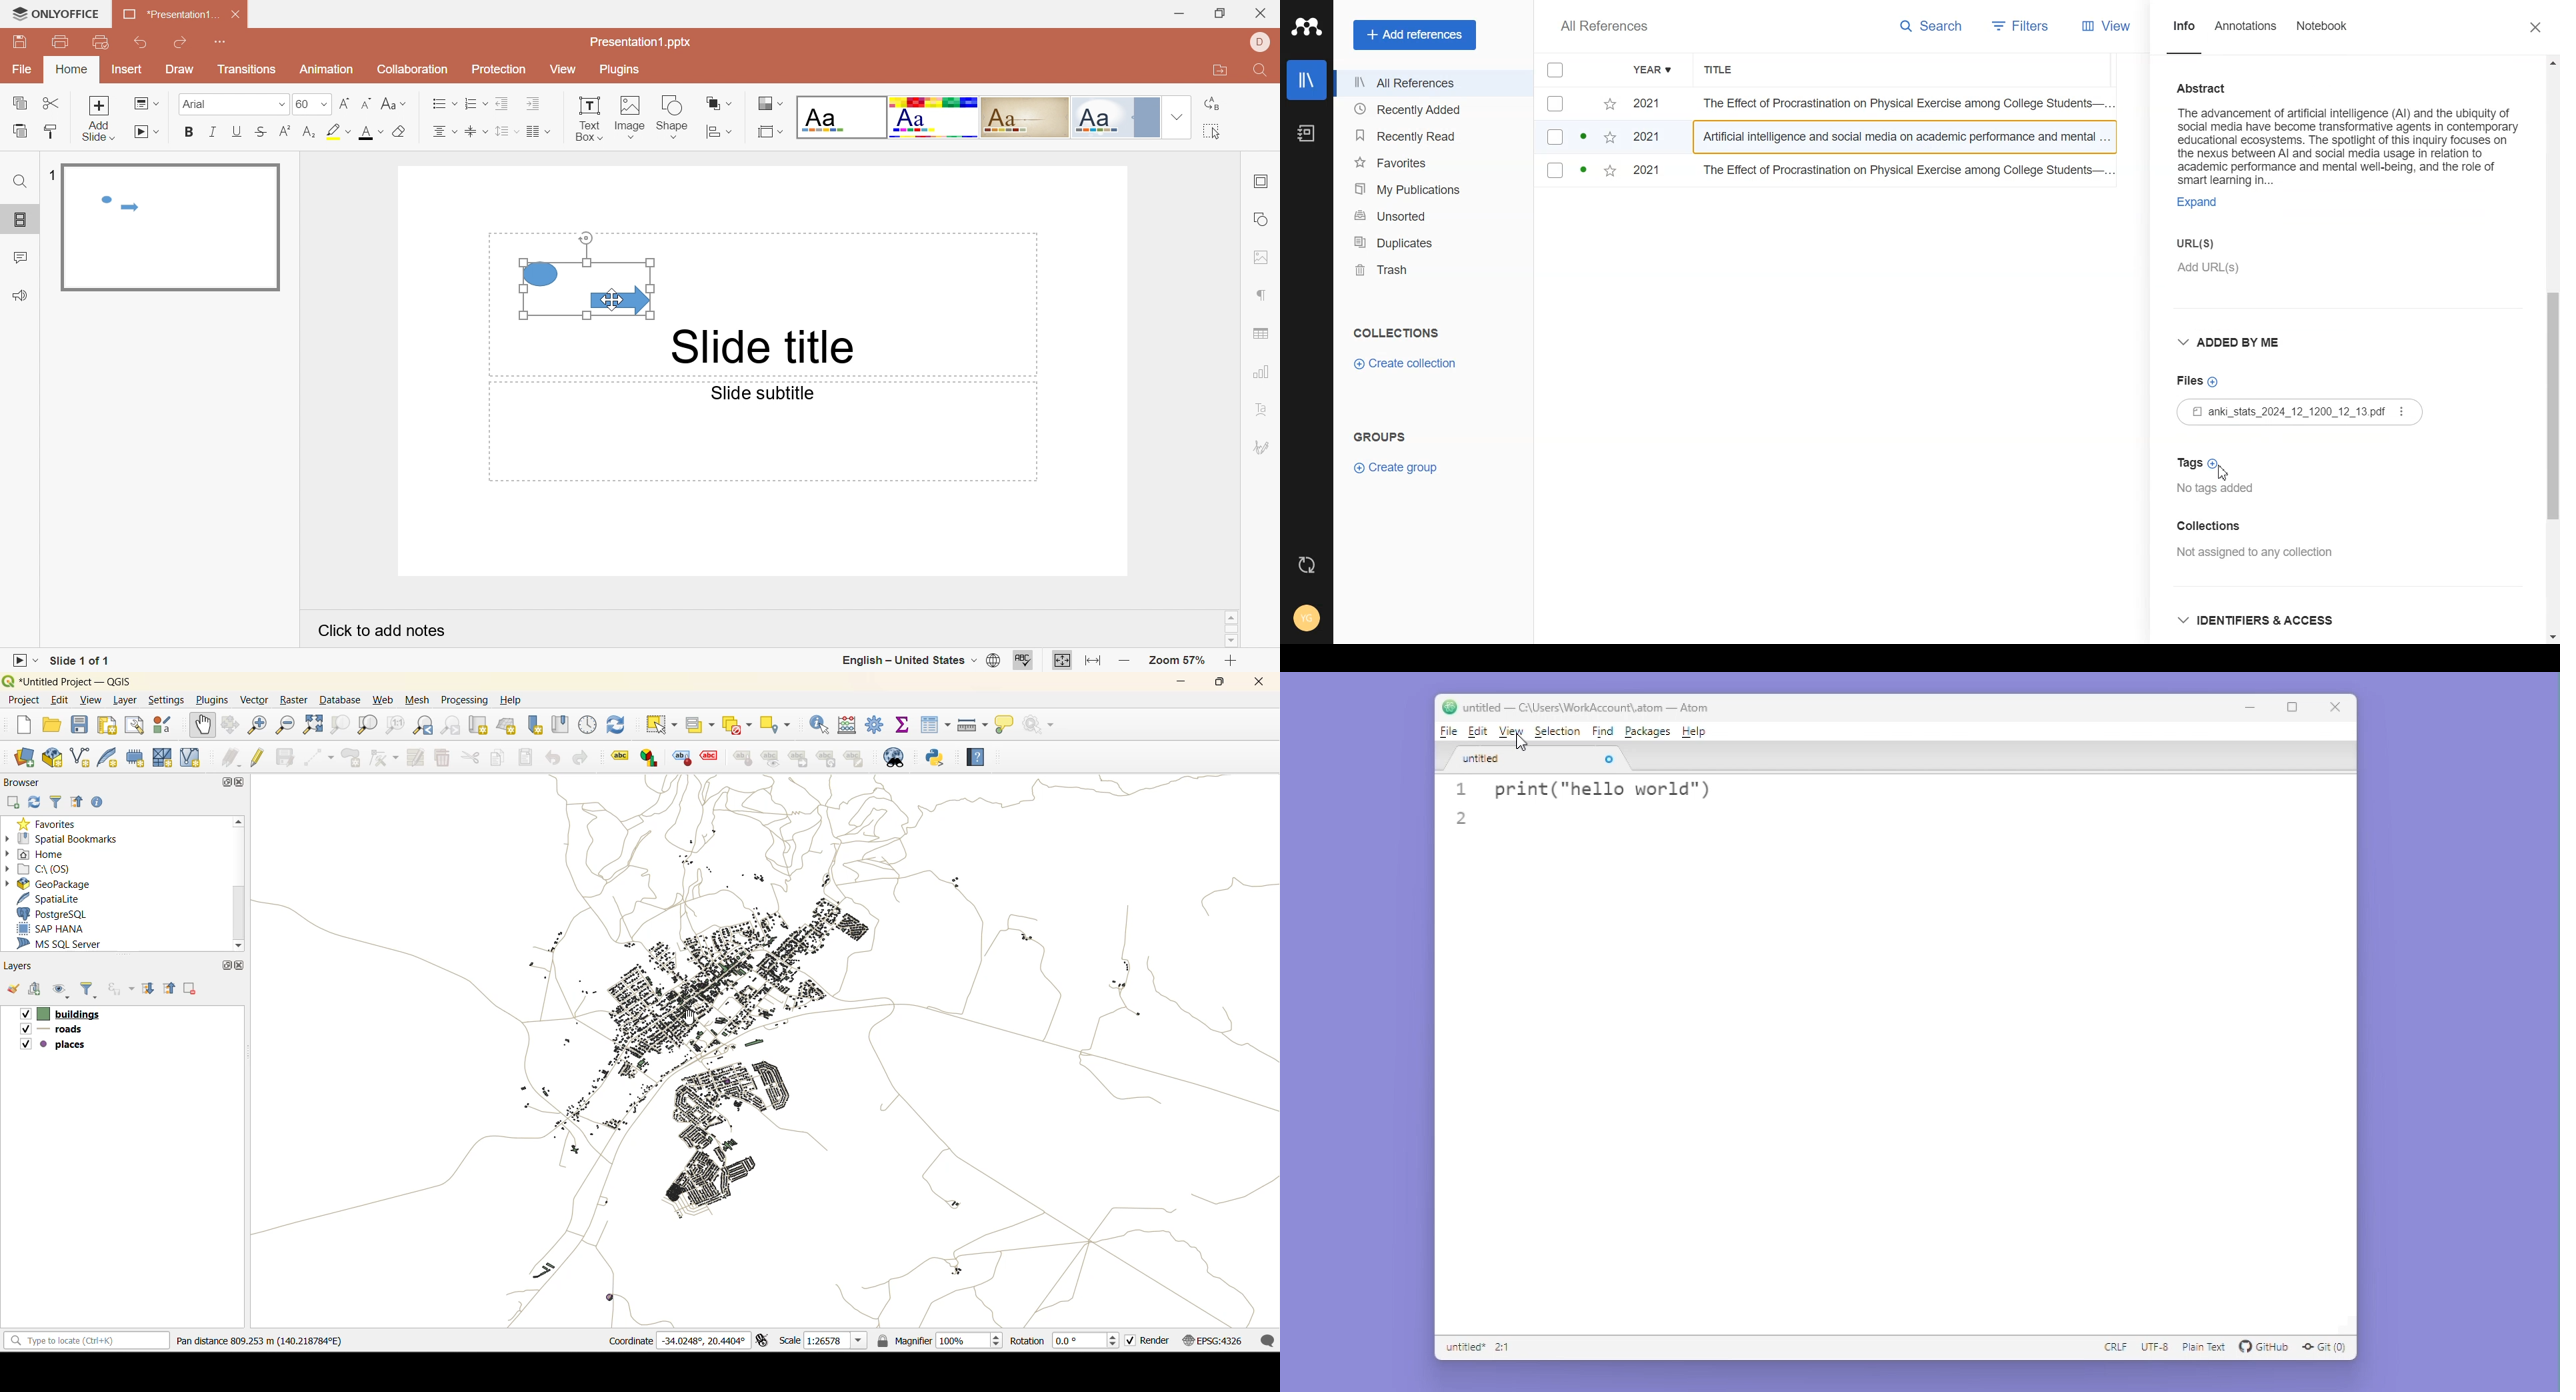 The width and height of the screenshot is (2576, 1400). I want to click on open, so click(13, 989).